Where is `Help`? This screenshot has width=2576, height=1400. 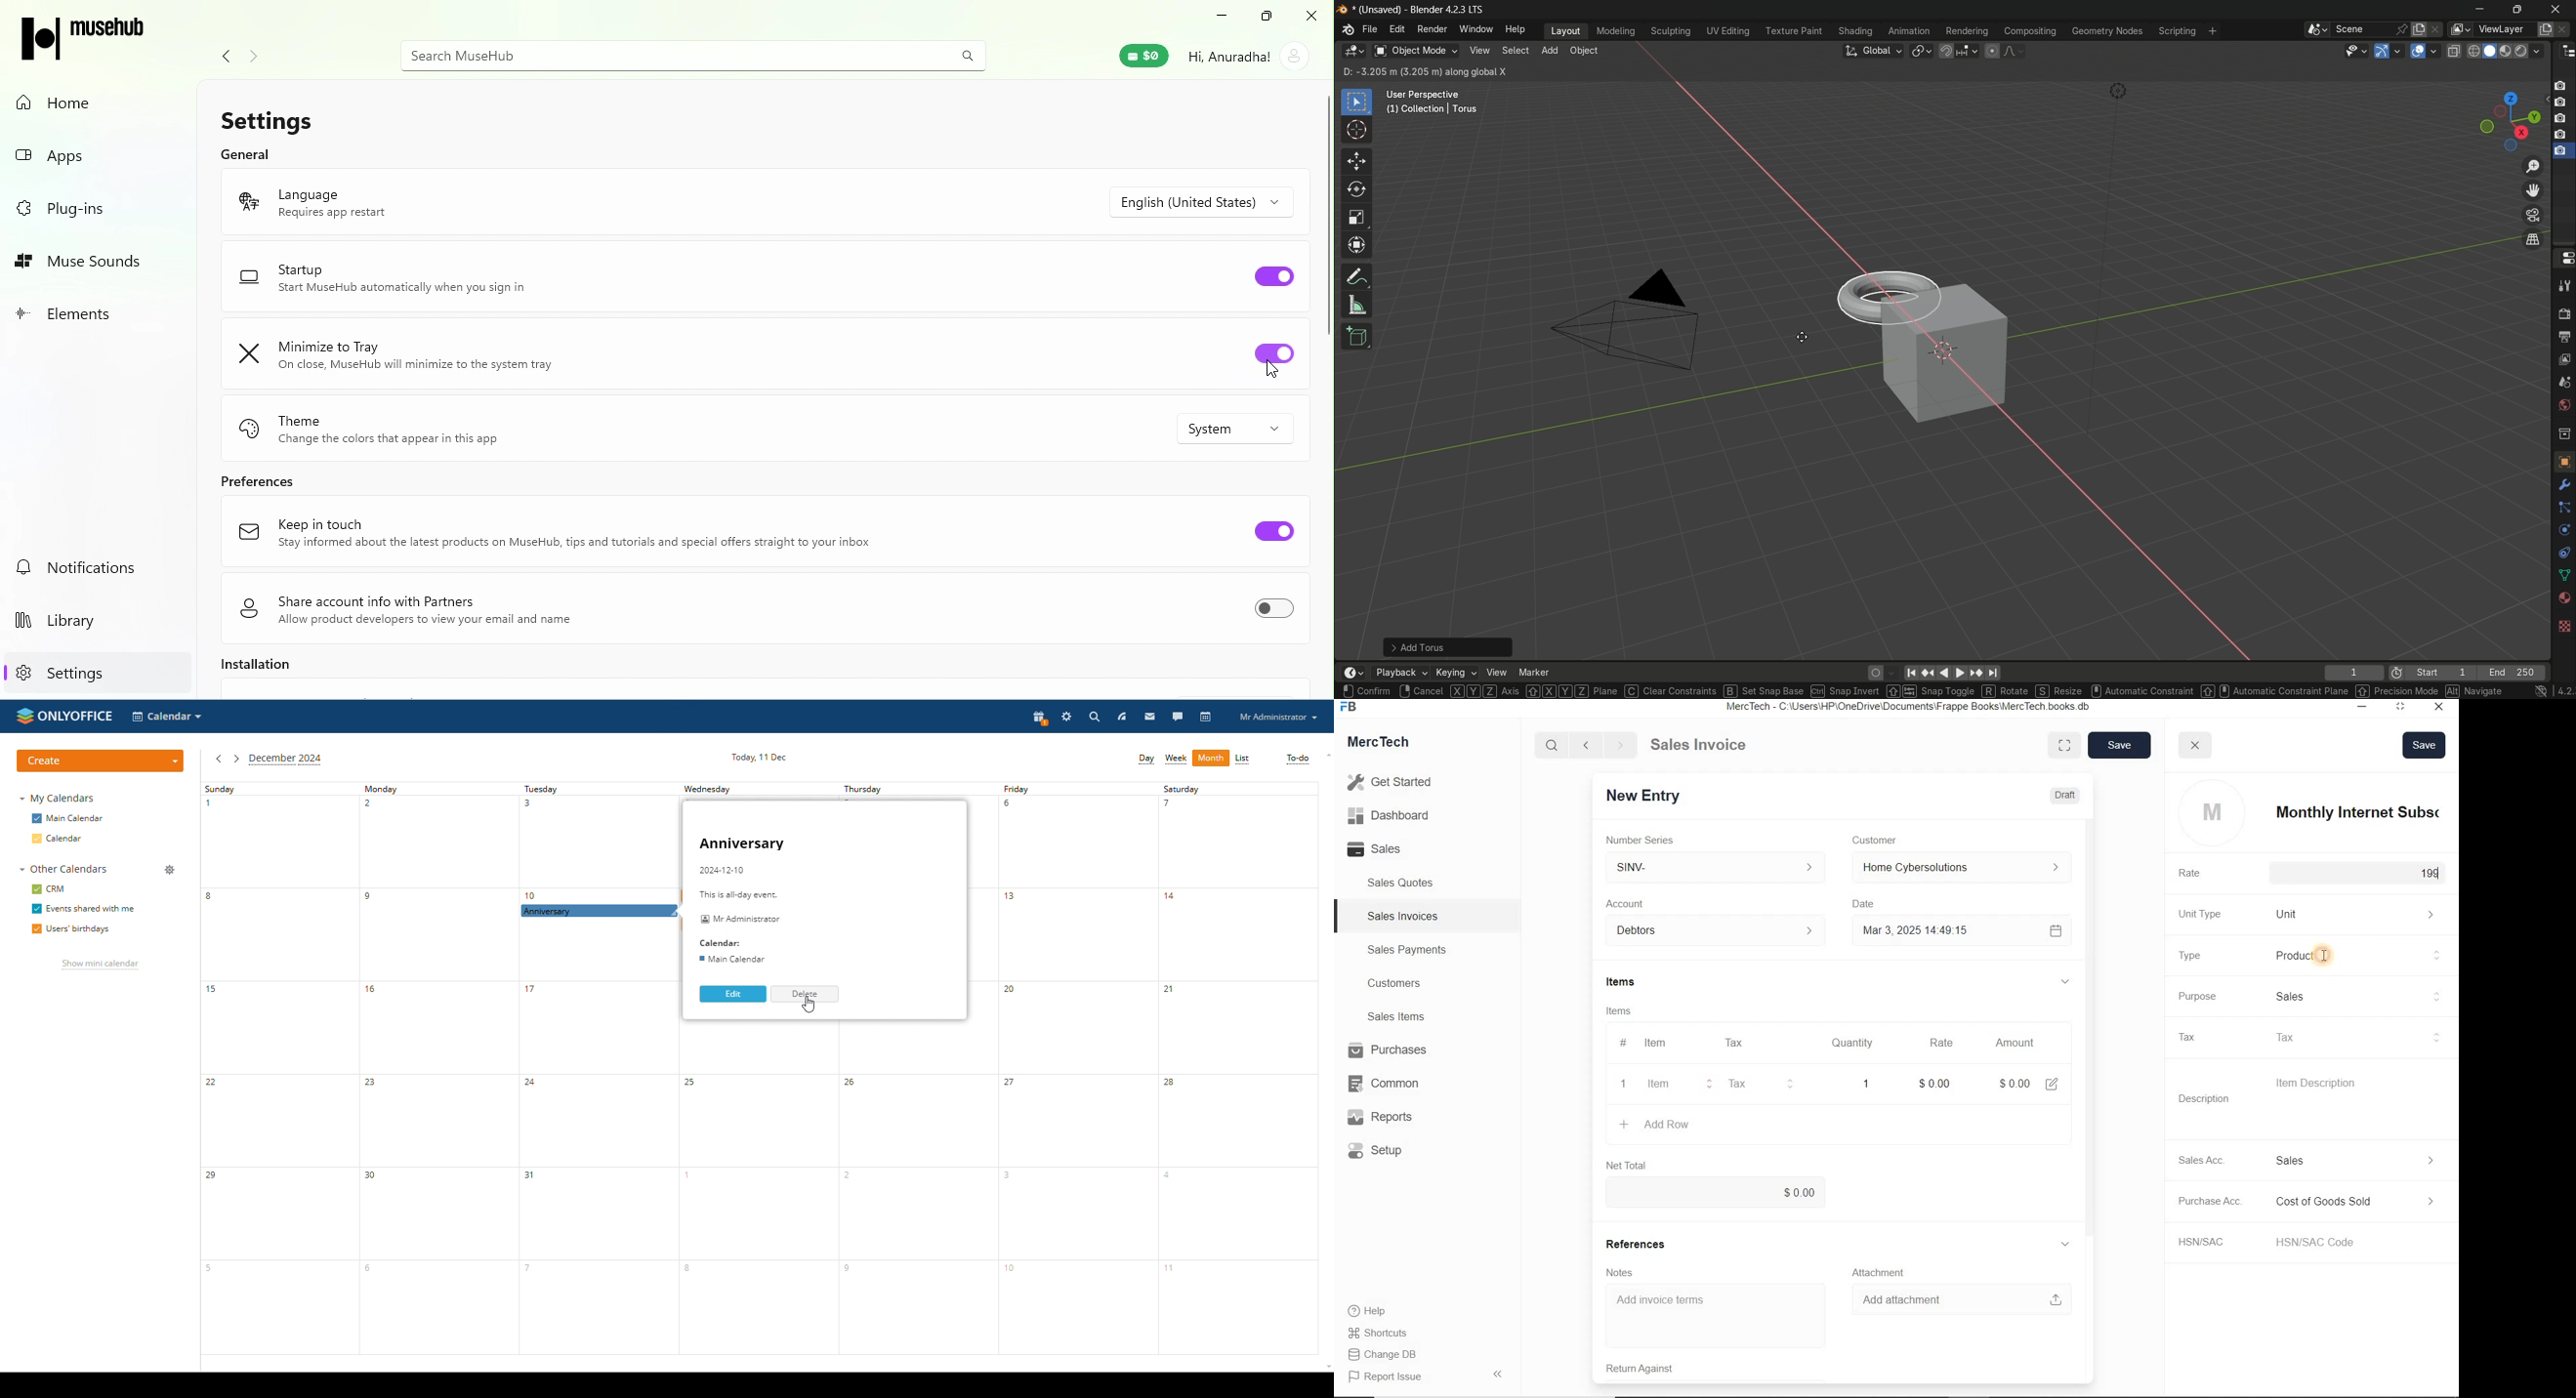 Help is located at coordinates (1374, 1311).